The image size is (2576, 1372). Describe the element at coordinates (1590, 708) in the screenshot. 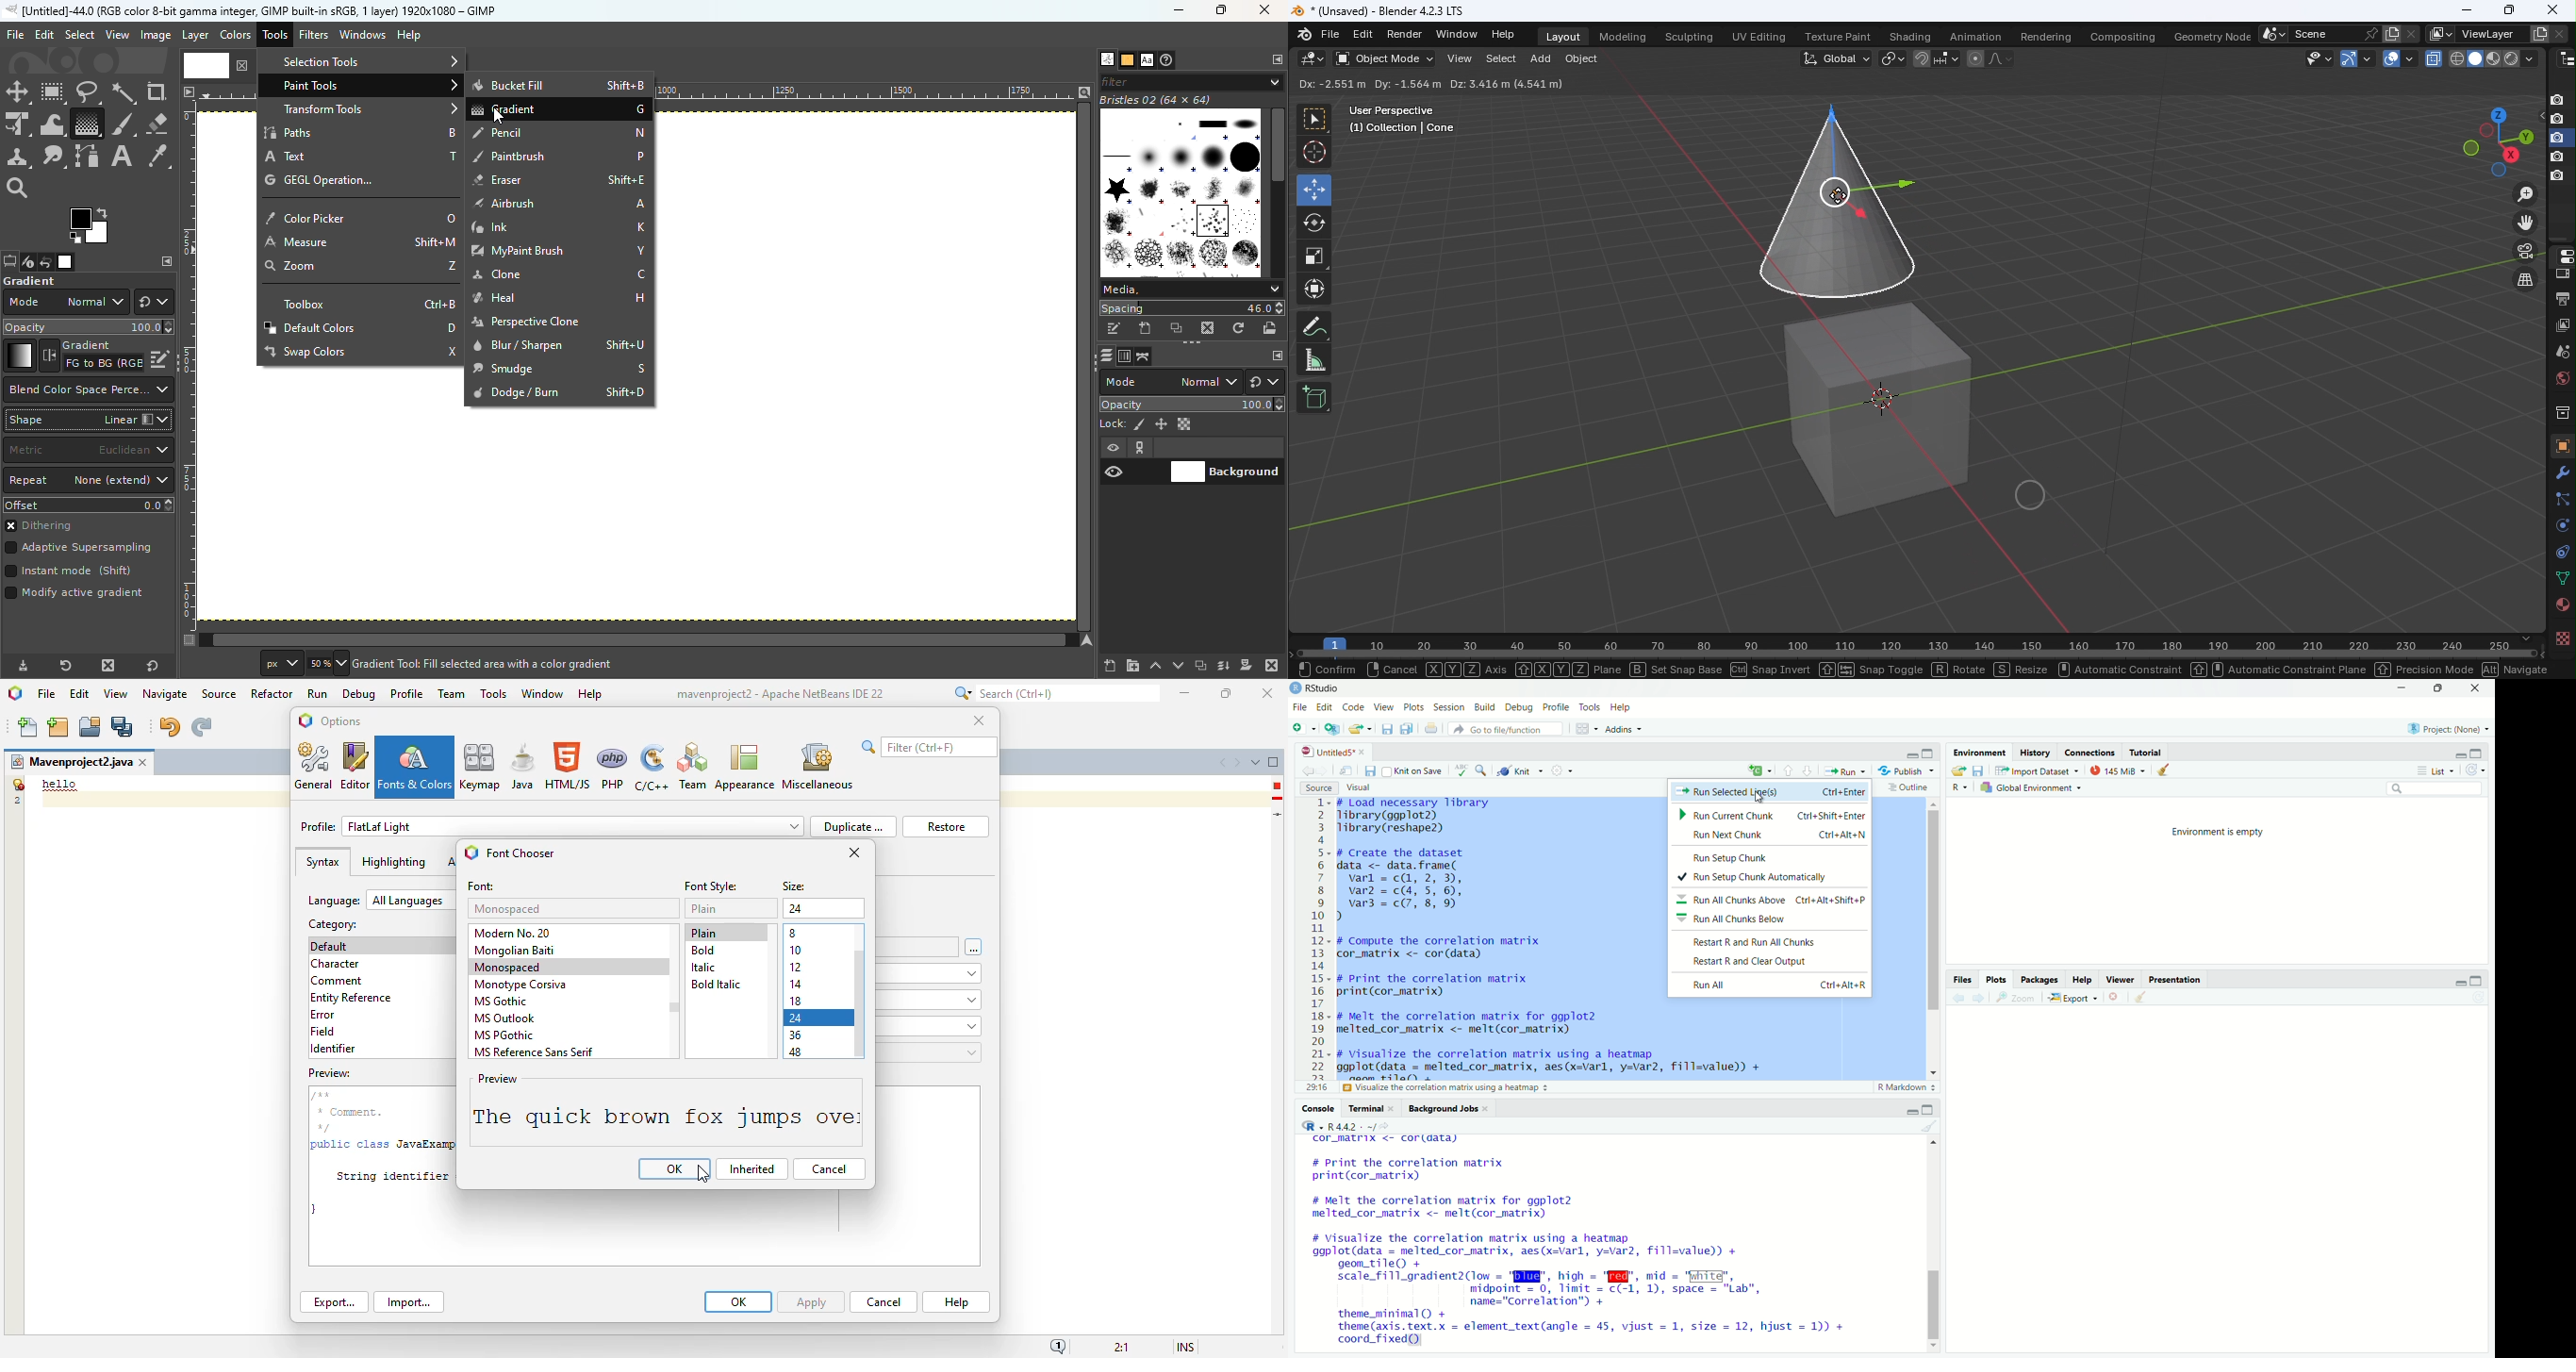

I see `tools` at that location.